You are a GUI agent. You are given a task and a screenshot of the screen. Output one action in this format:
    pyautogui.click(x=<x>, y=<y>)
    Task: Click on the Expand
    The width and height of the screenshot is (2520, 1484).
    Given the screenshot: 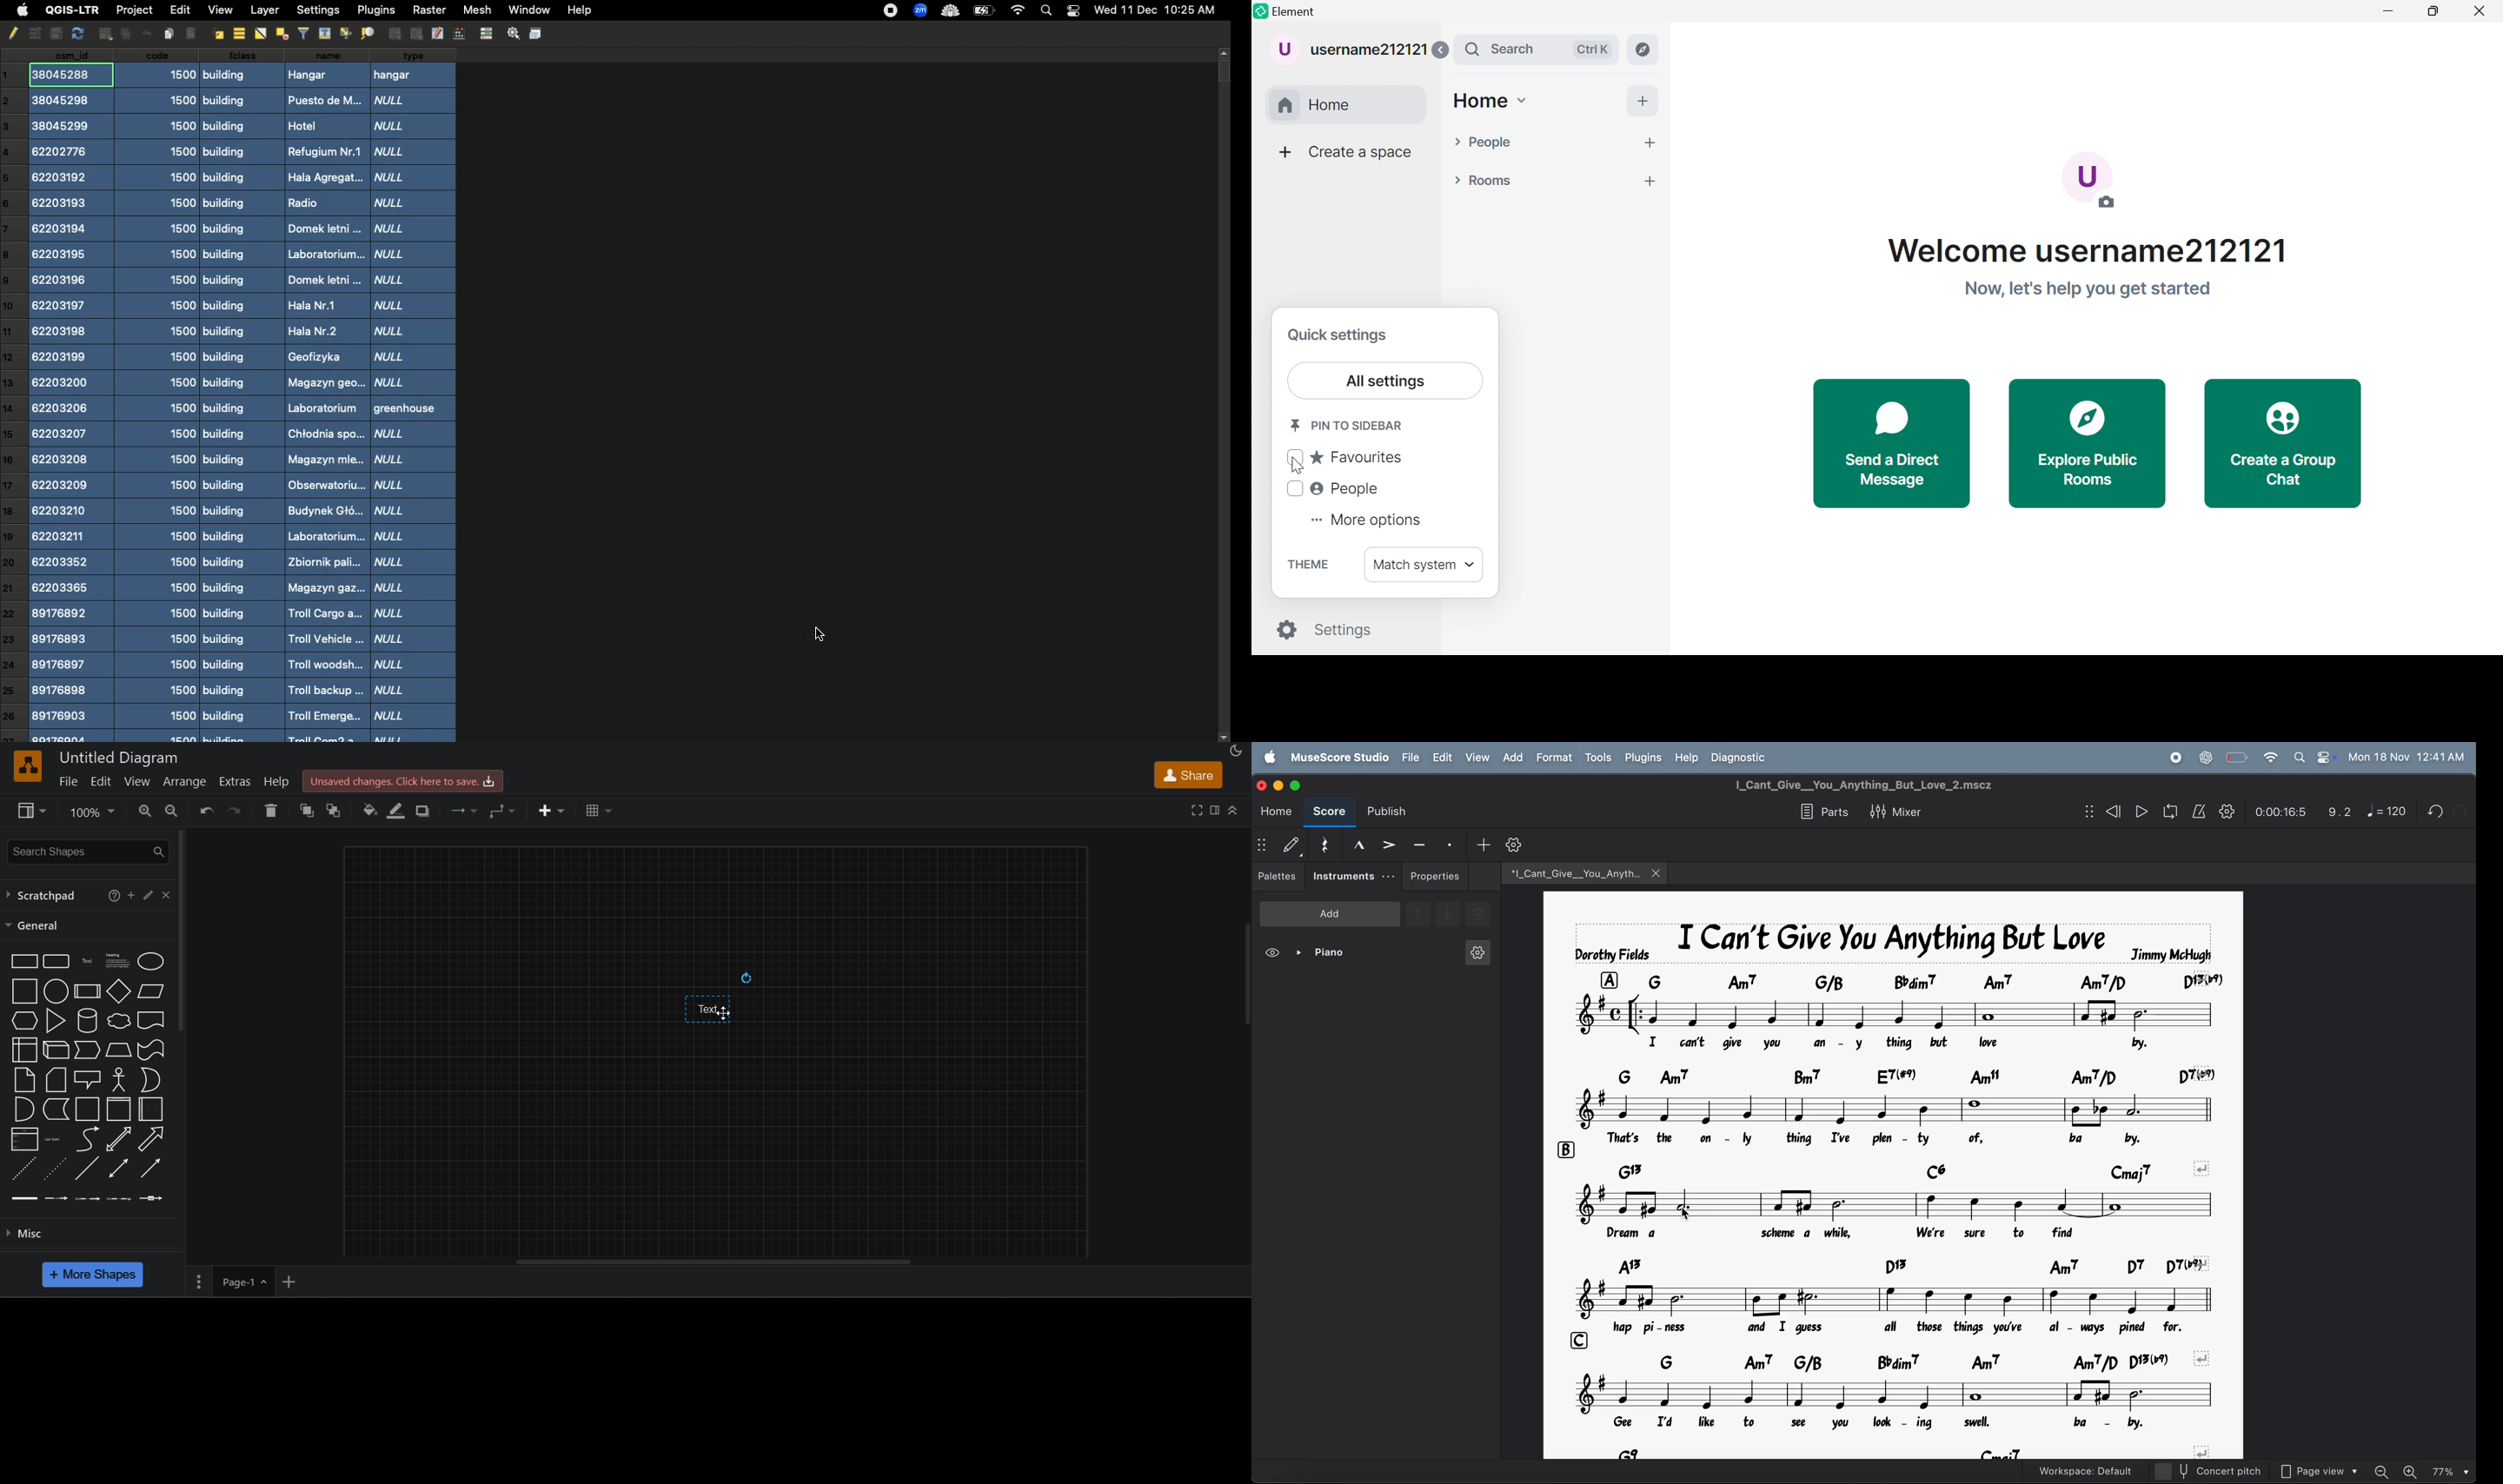 What is the action you would take?
    pyautogui.click(x=1439, y=50)
    